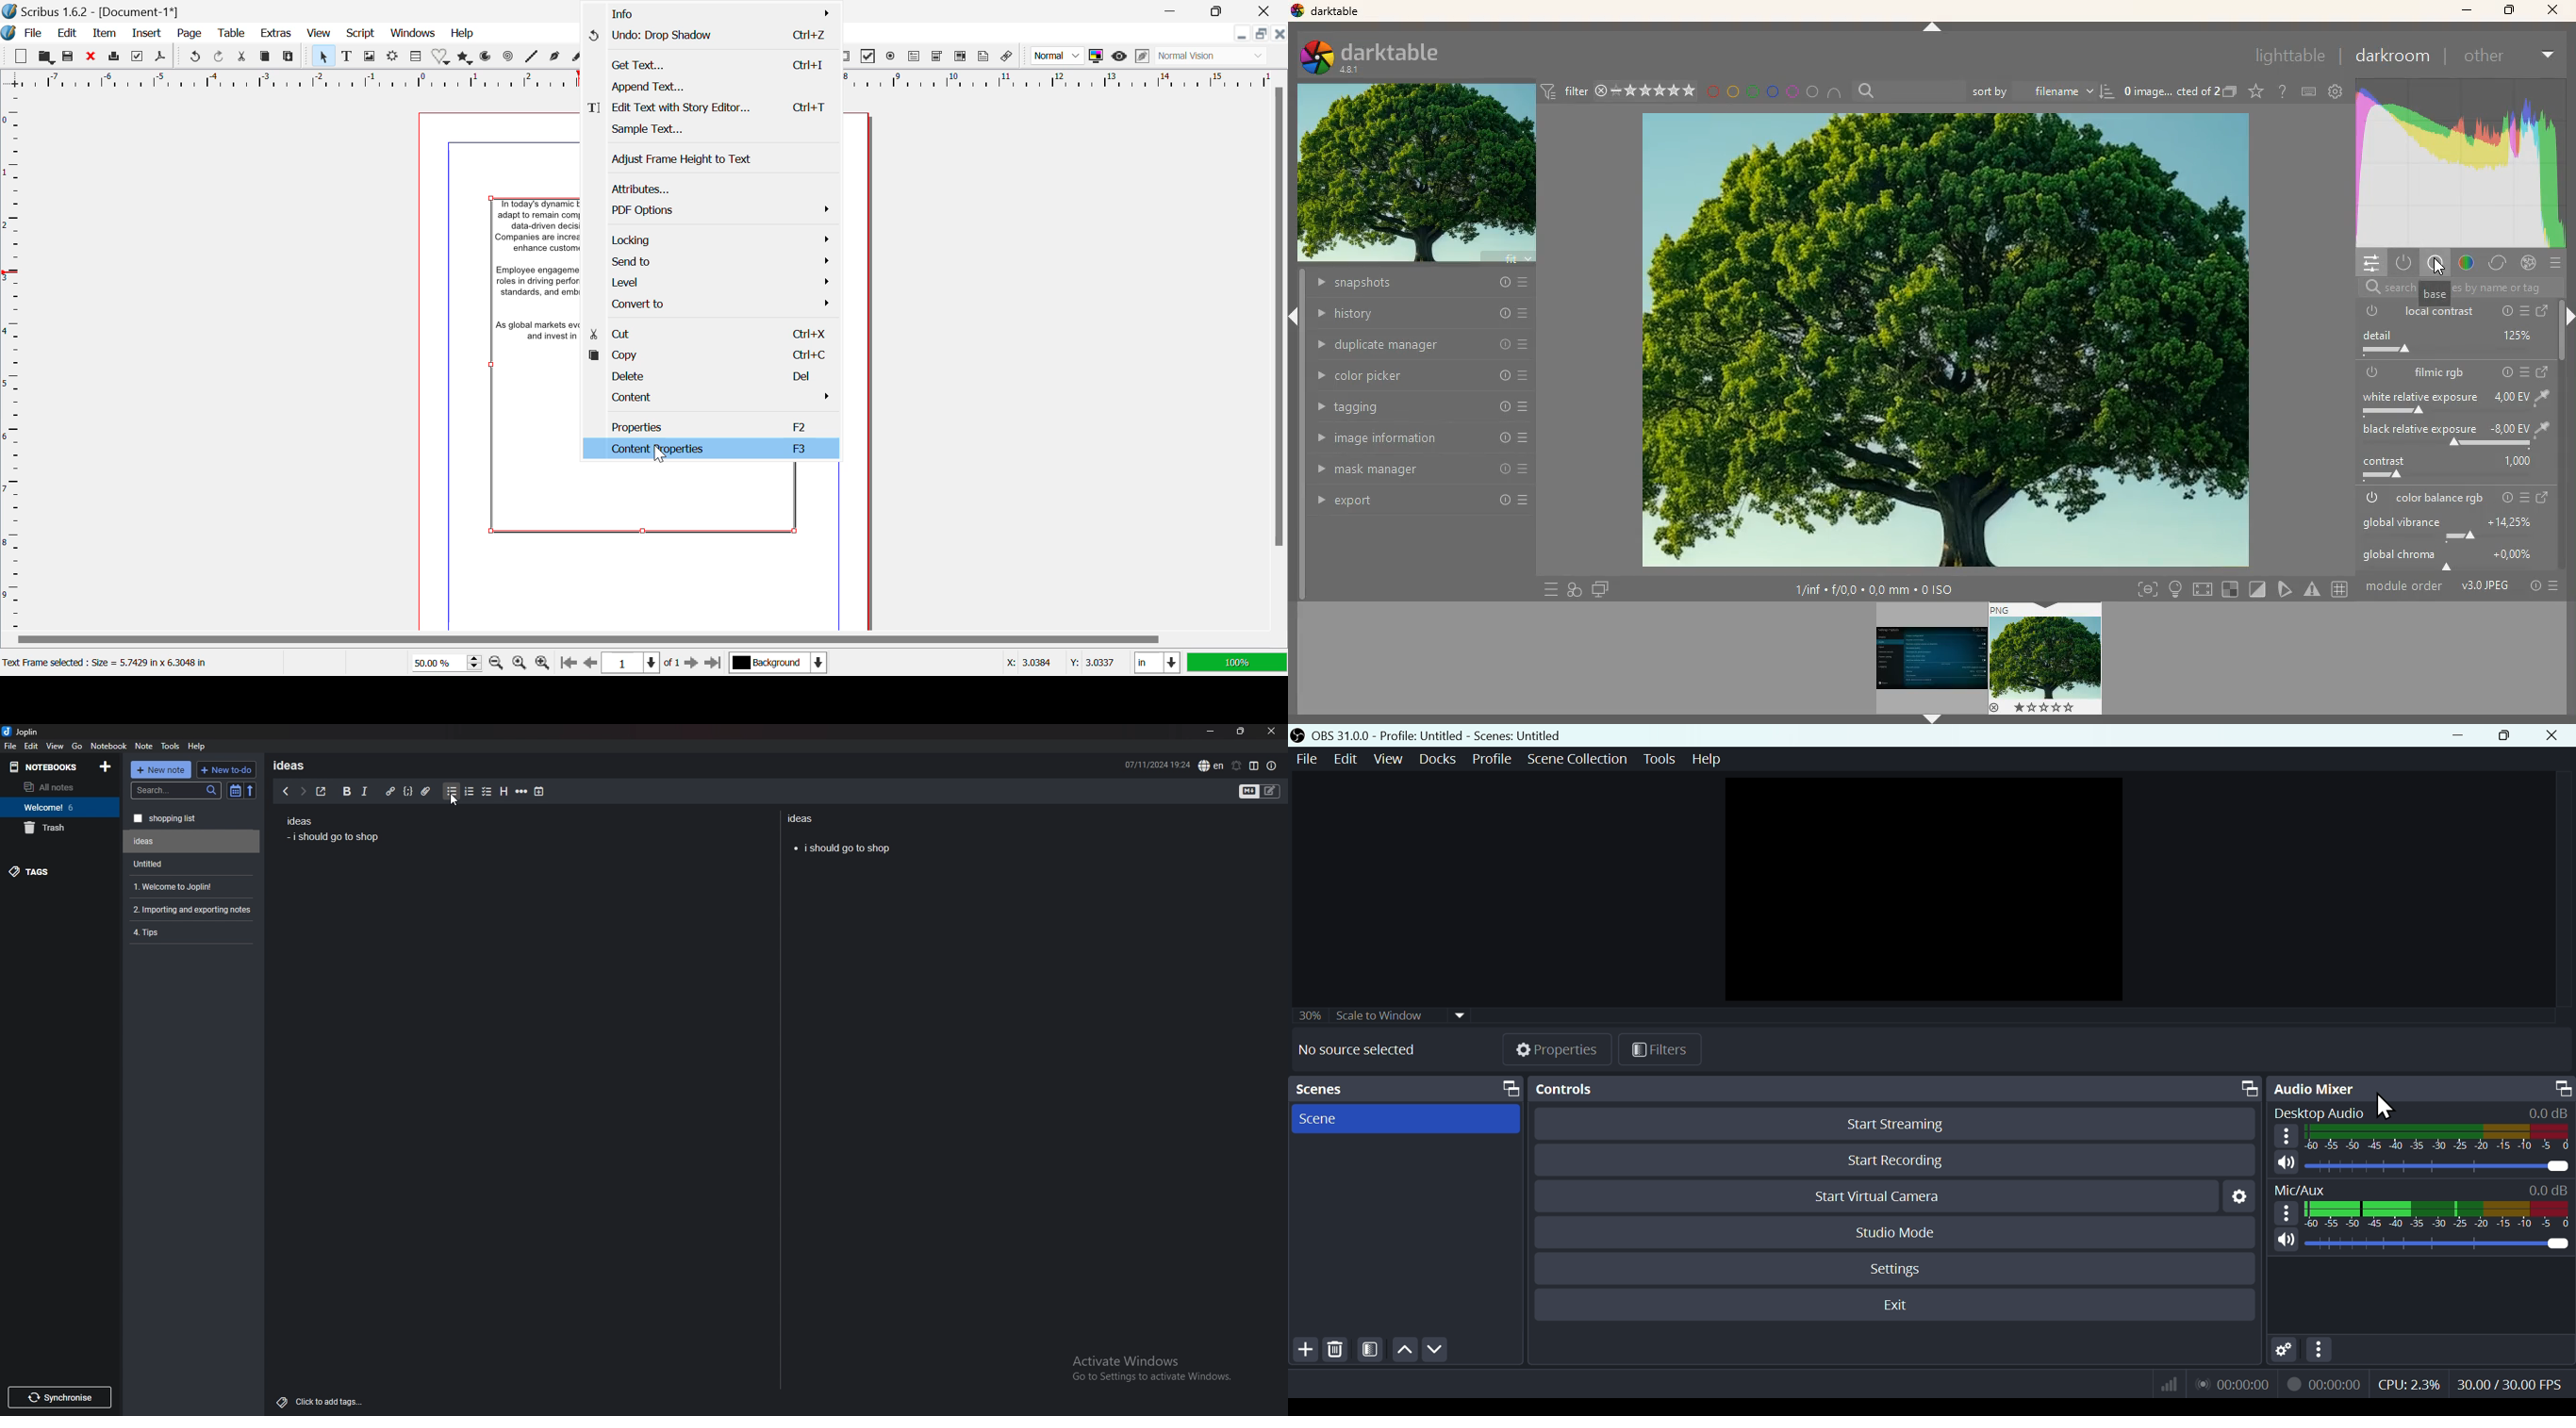 Image resolution: width=2576 pixels, height=1428 pixels. Describe the element at coordinates (468, 792) in the screenshot. I see `numbered list` at that location.